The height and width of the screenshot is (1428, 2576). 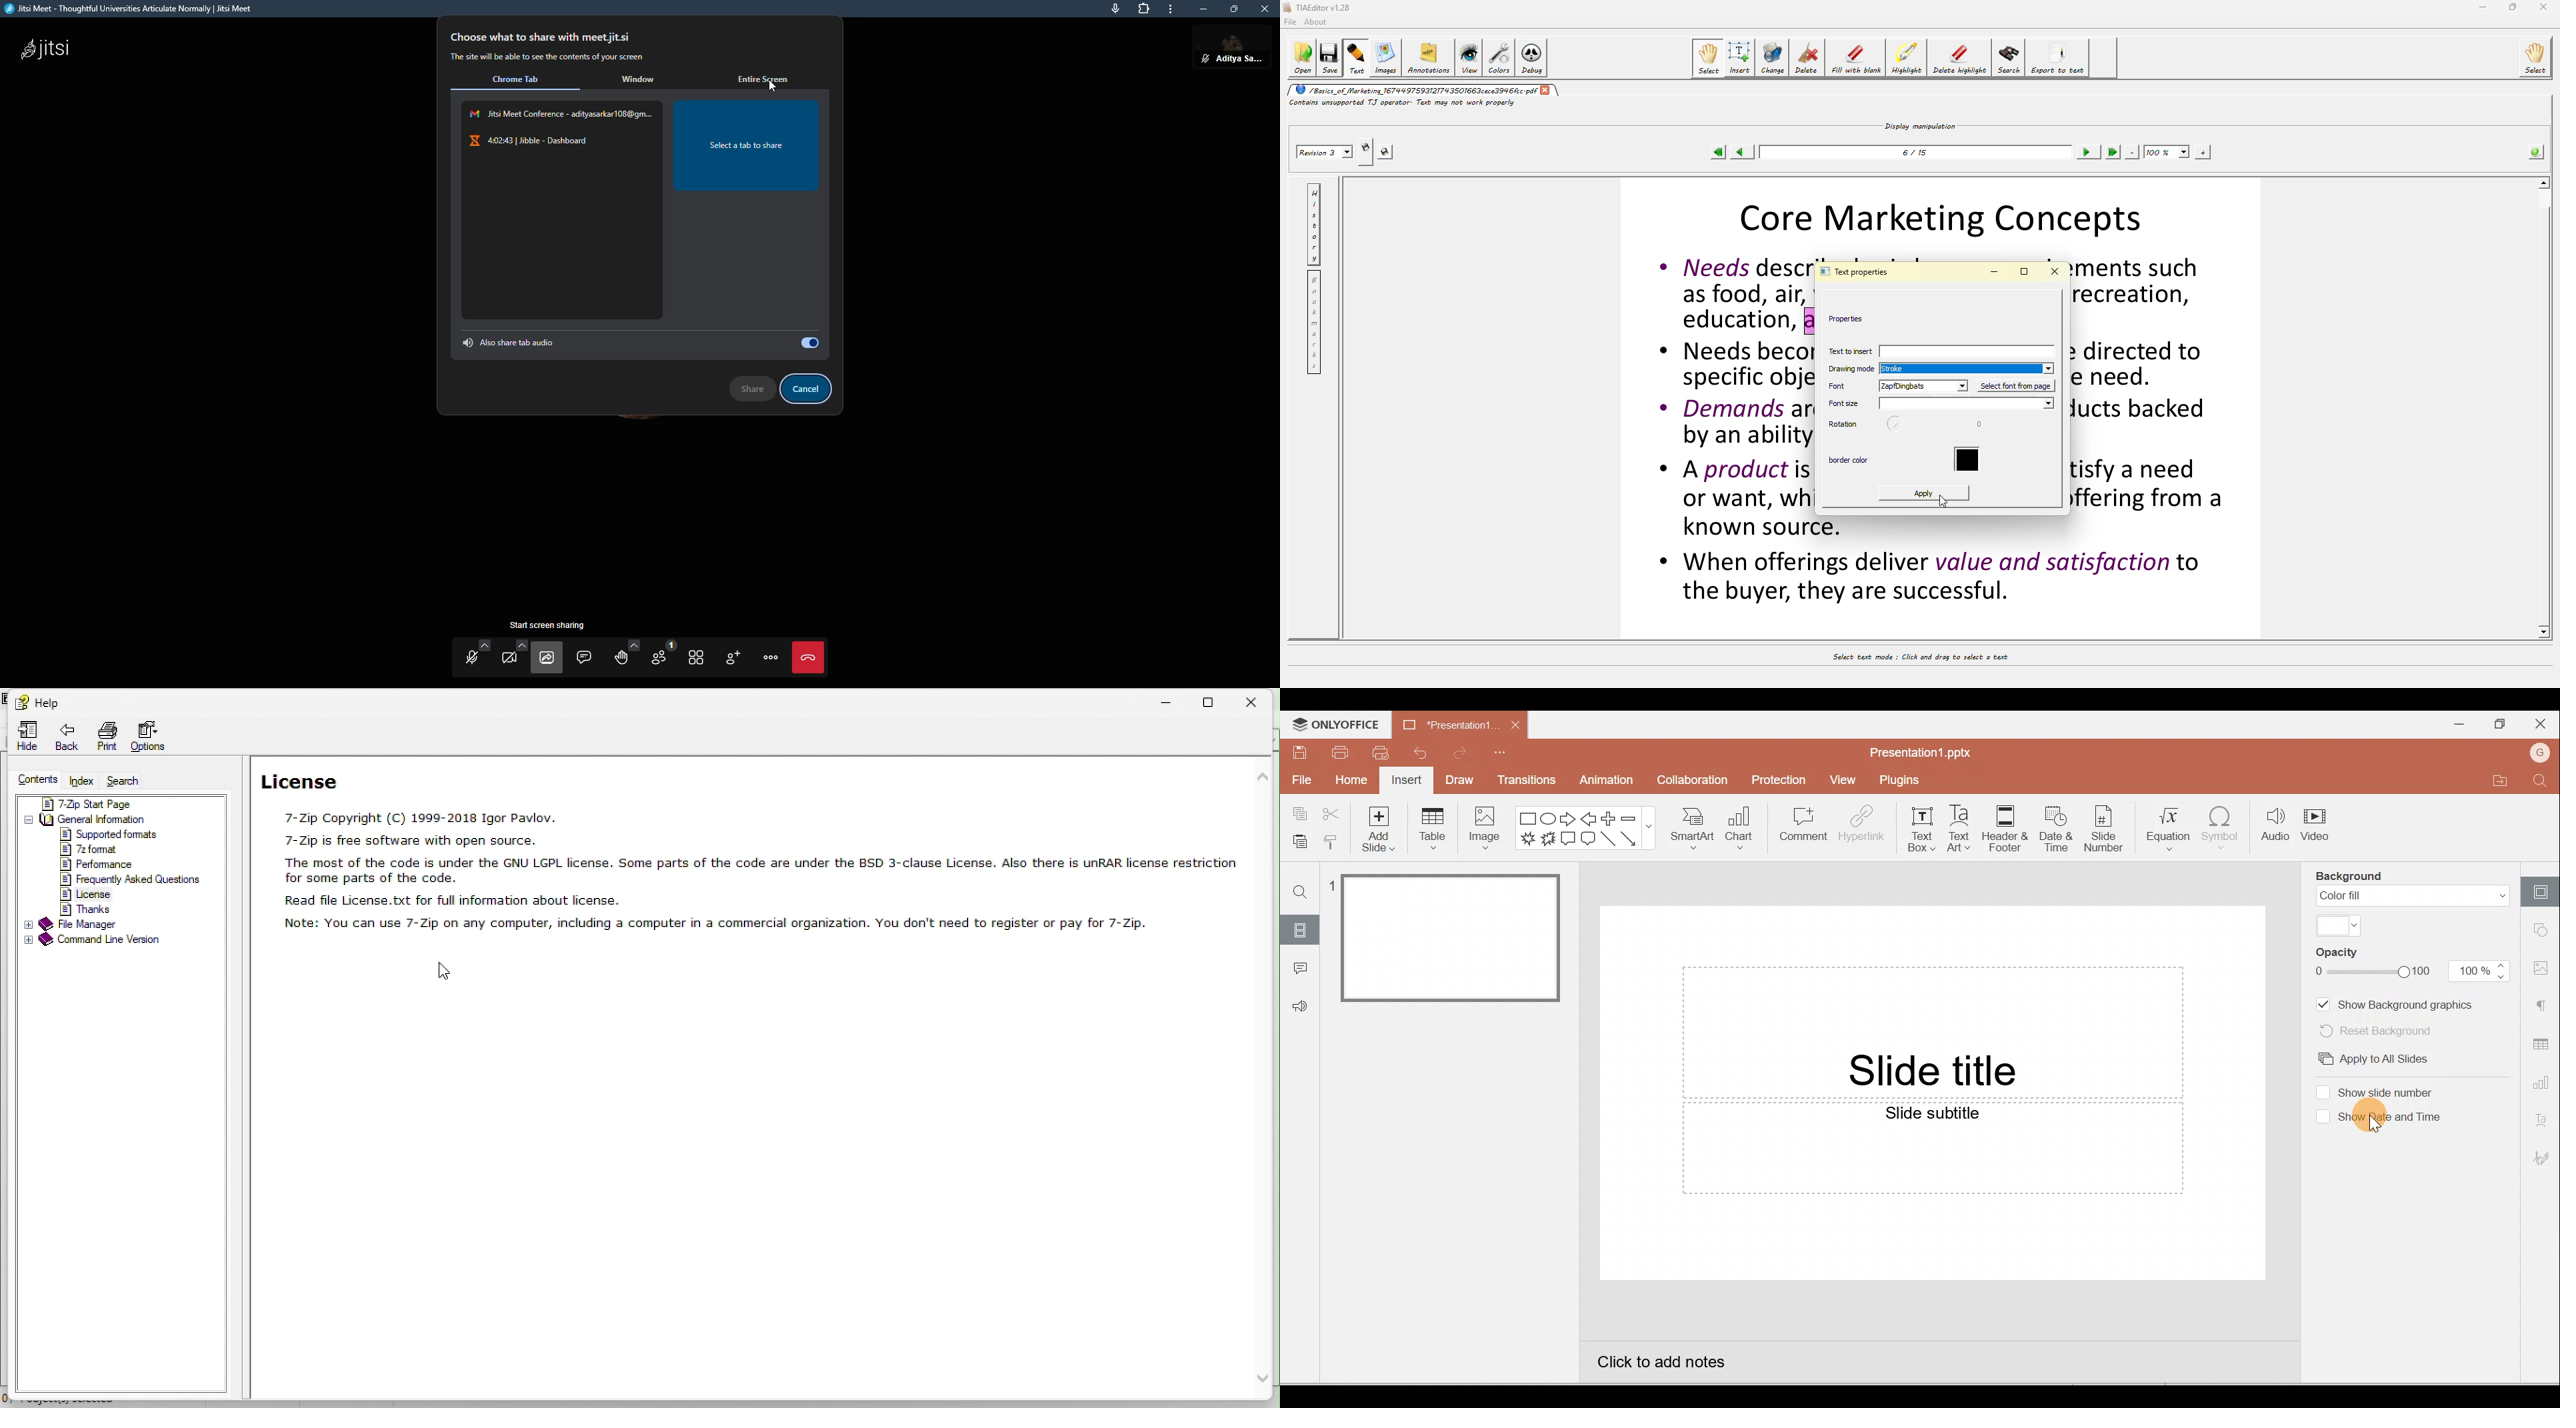 What do you see at coordinates (1357, 58) in the screenshot?
I see `text` at bounding box center [1357, 58].